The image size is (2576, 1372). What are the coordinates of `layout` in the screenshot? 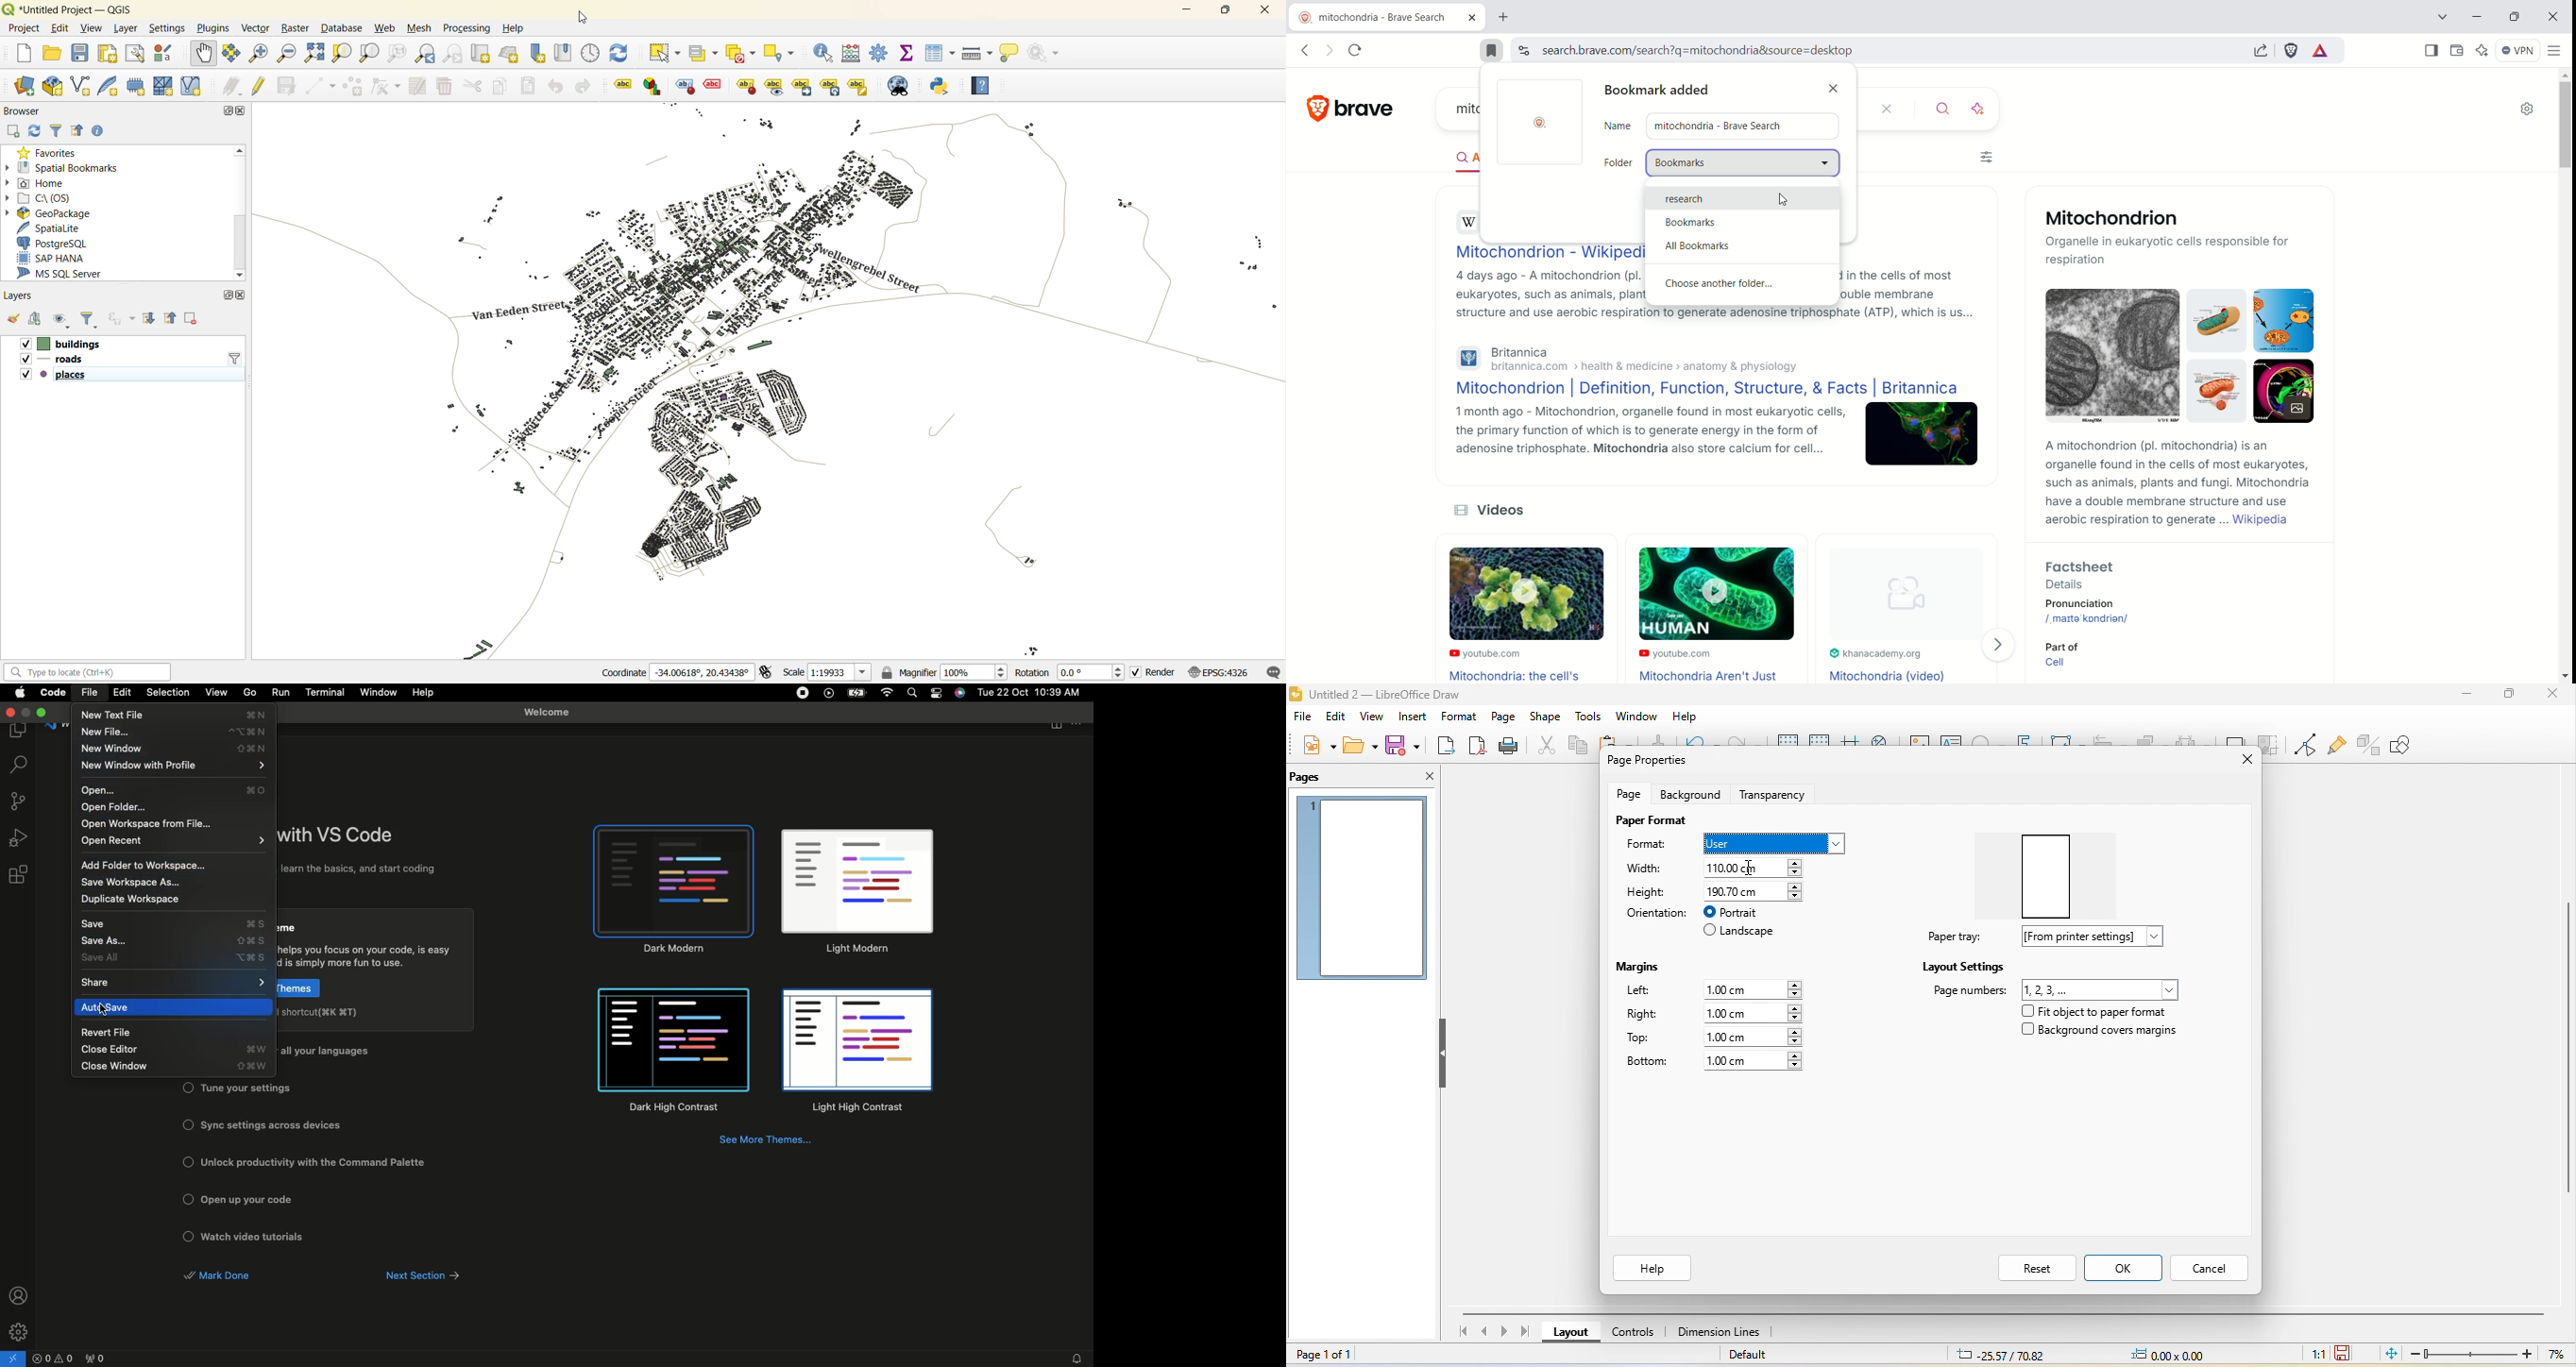 It's located at (1572, 1335).